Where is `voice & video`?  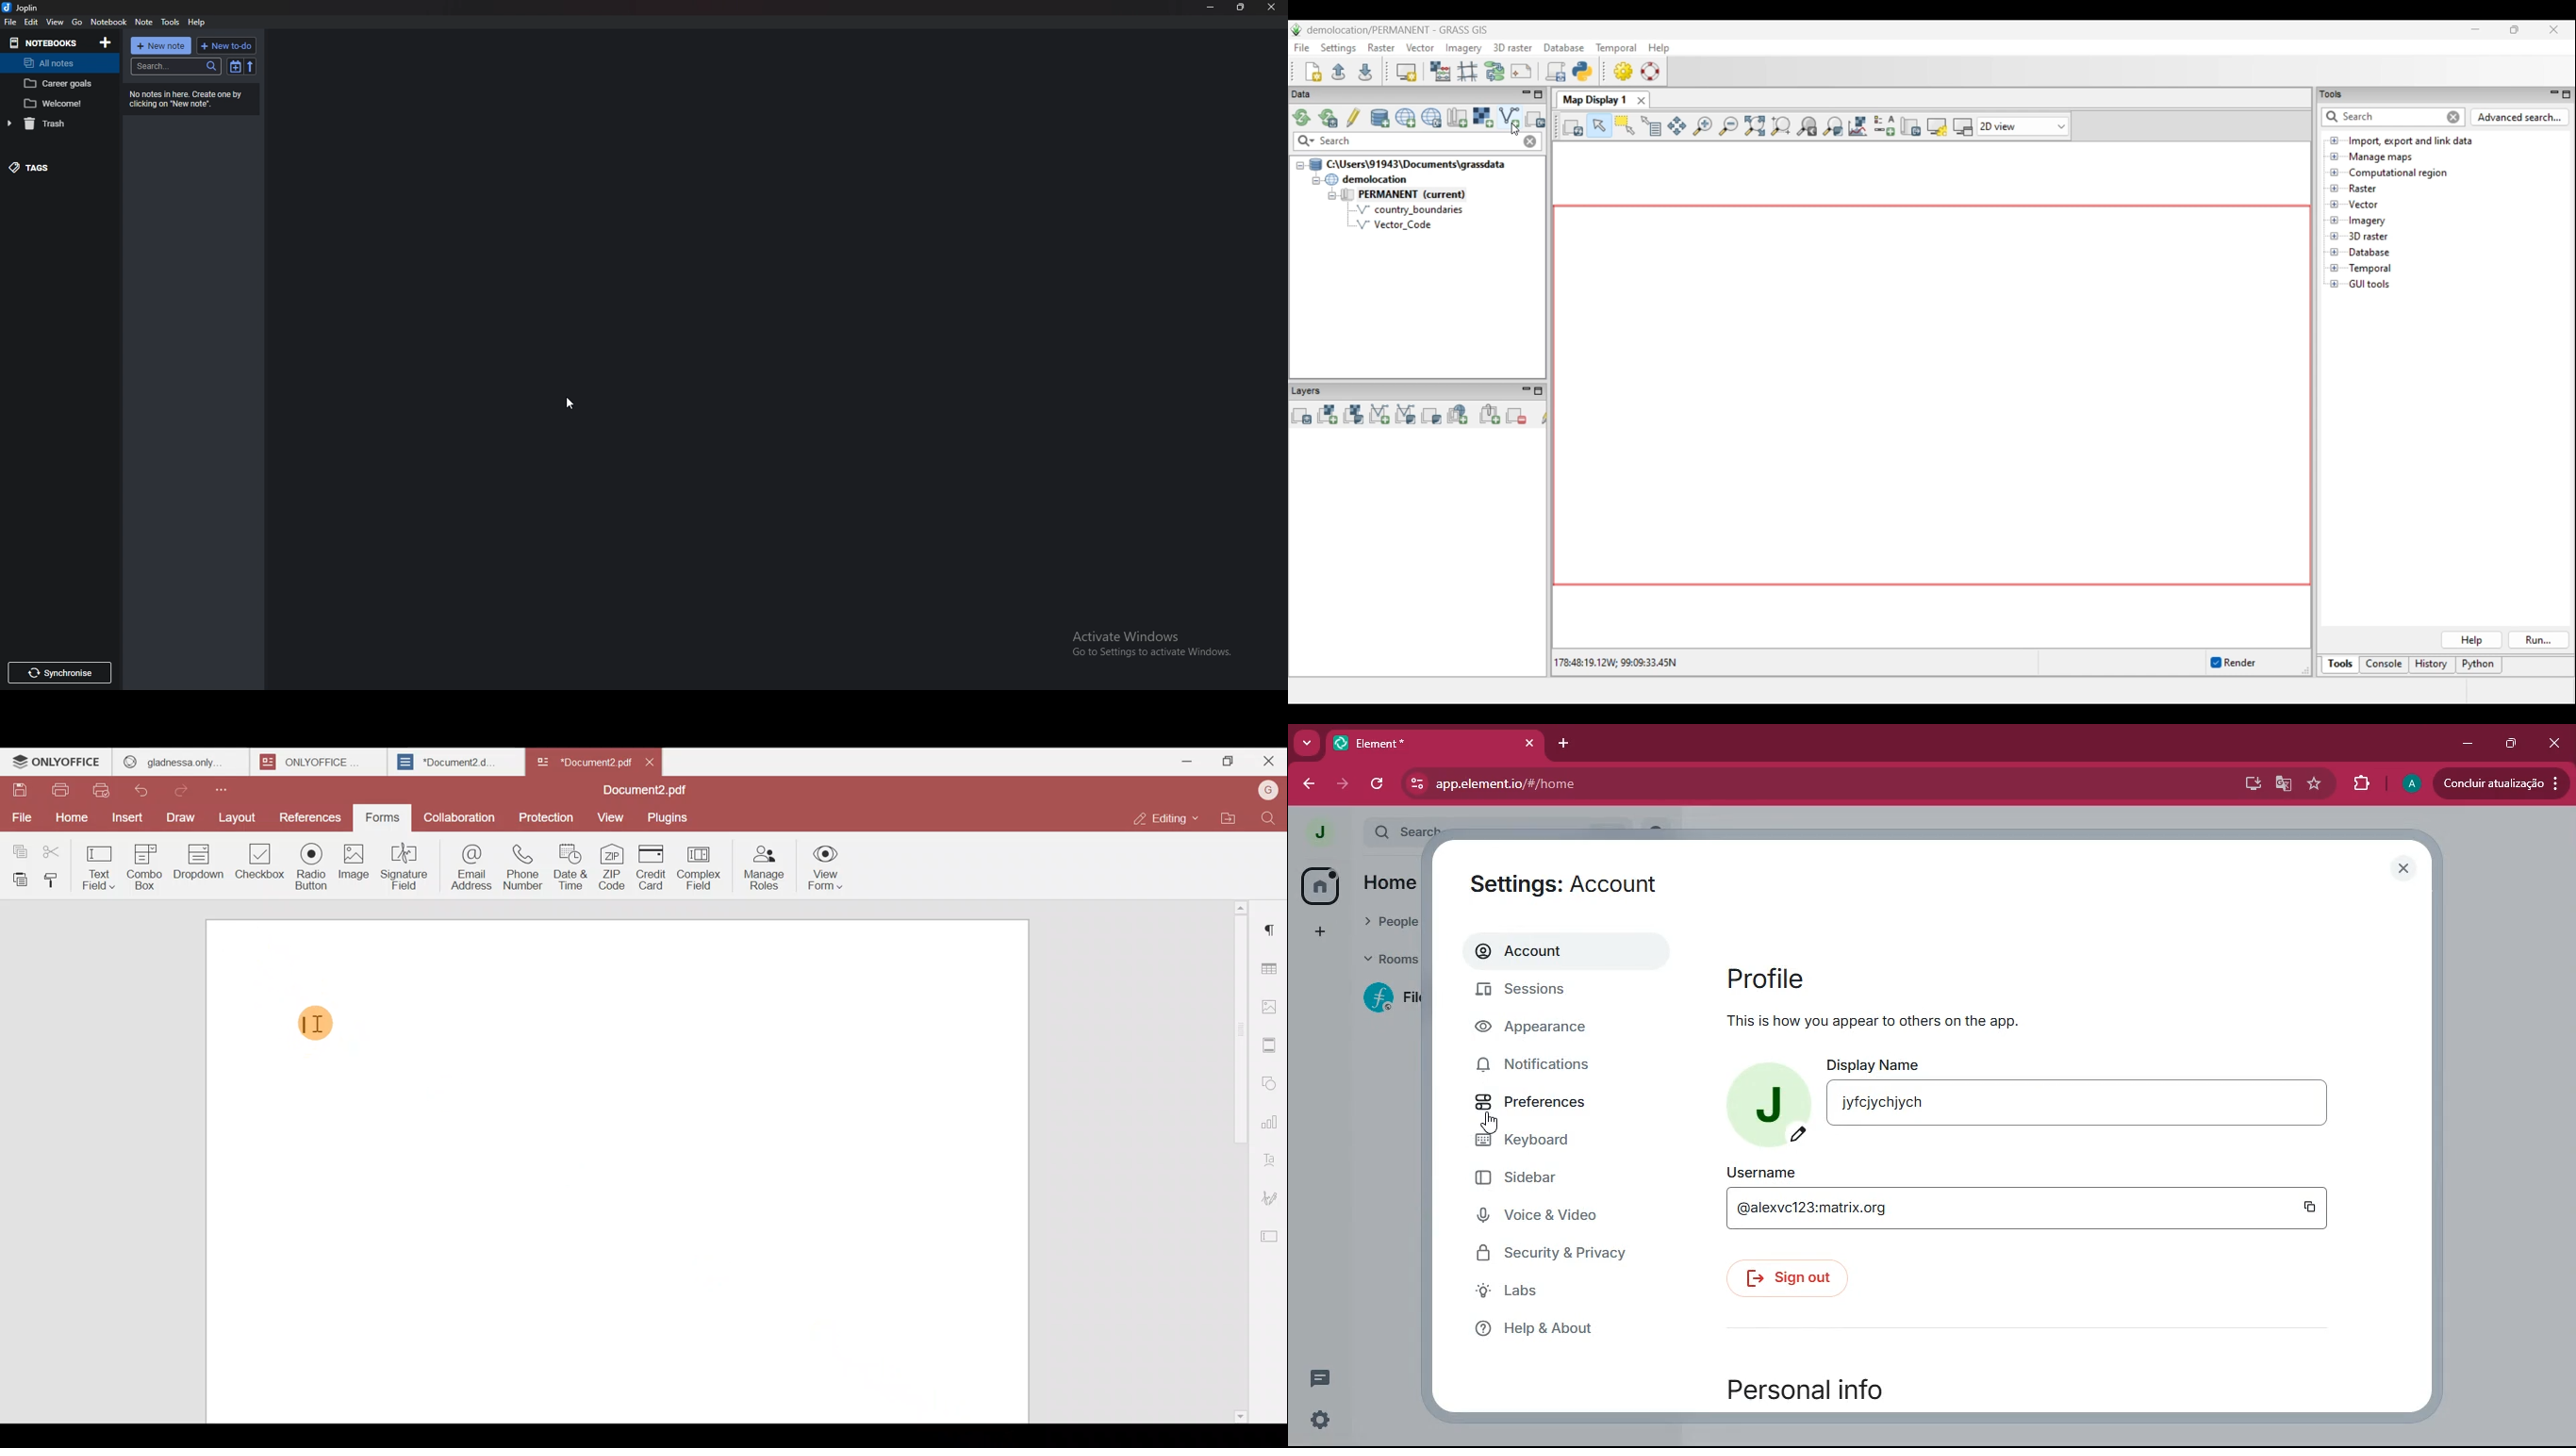
voice & video is located at coordinates (1548, 1217).